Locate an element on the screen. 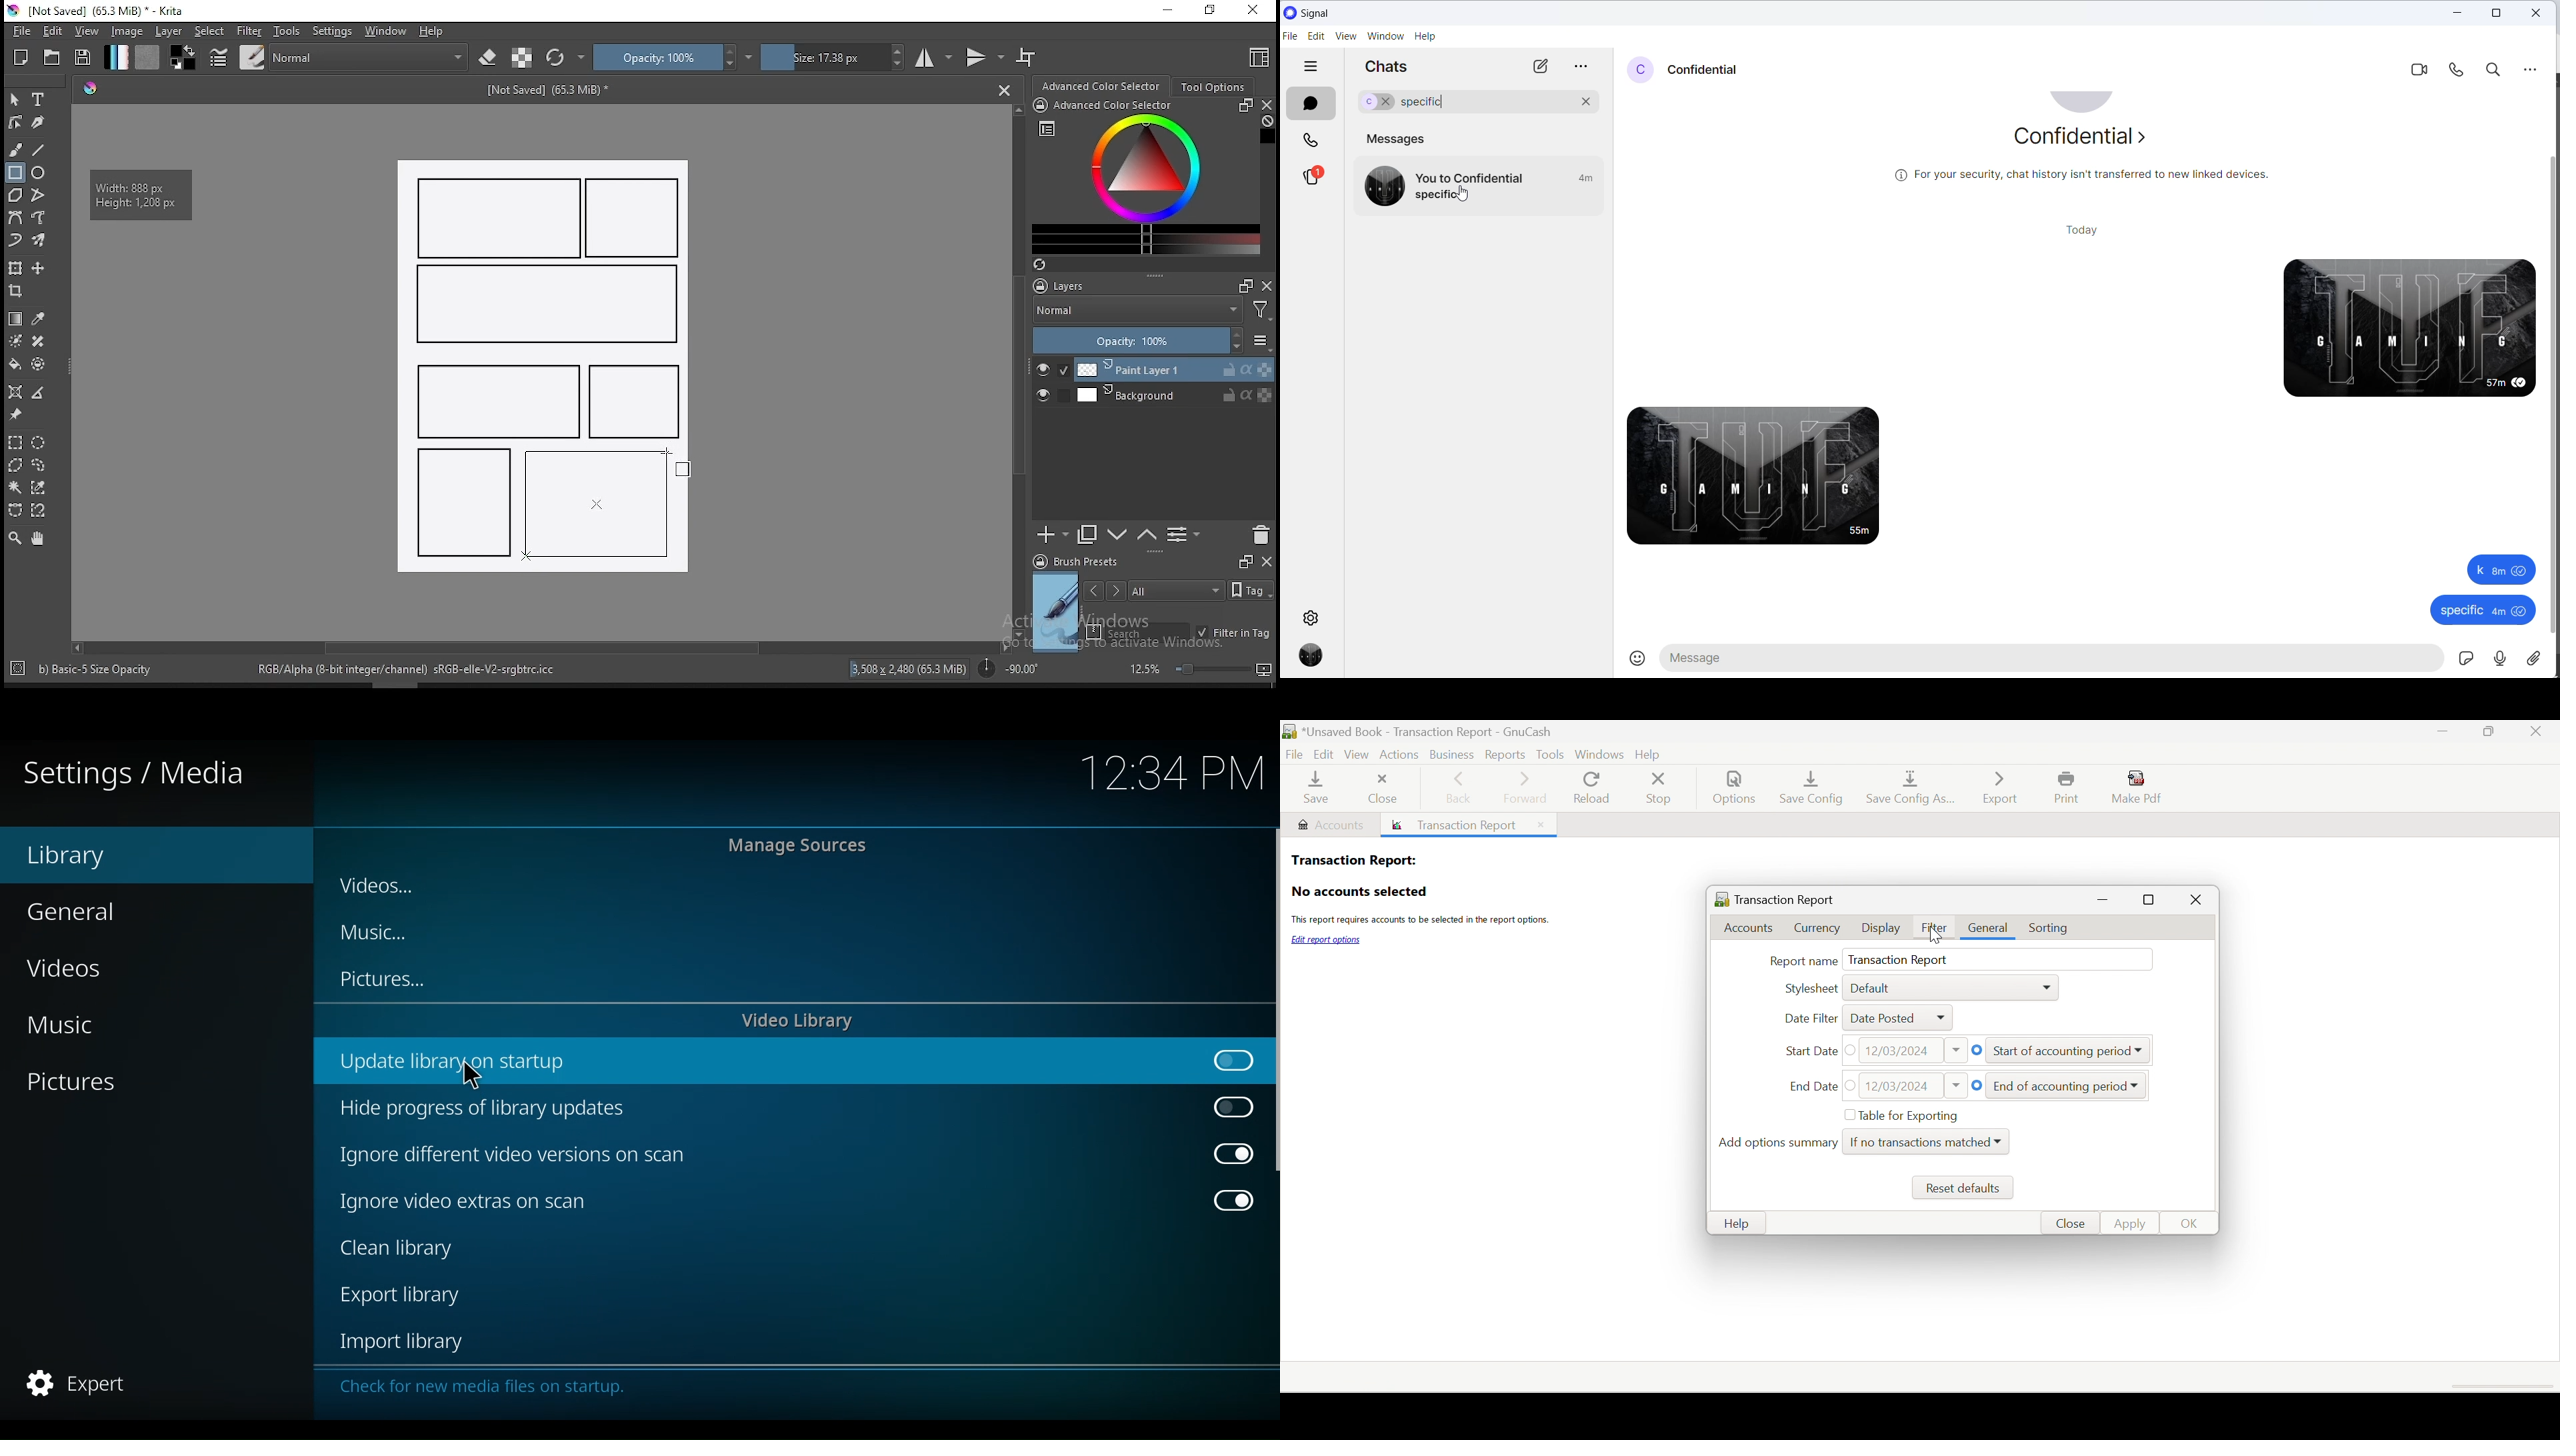 The height and width of the screenshot is (1456, 2576). reload original preset is located at coordinates (566, 57).